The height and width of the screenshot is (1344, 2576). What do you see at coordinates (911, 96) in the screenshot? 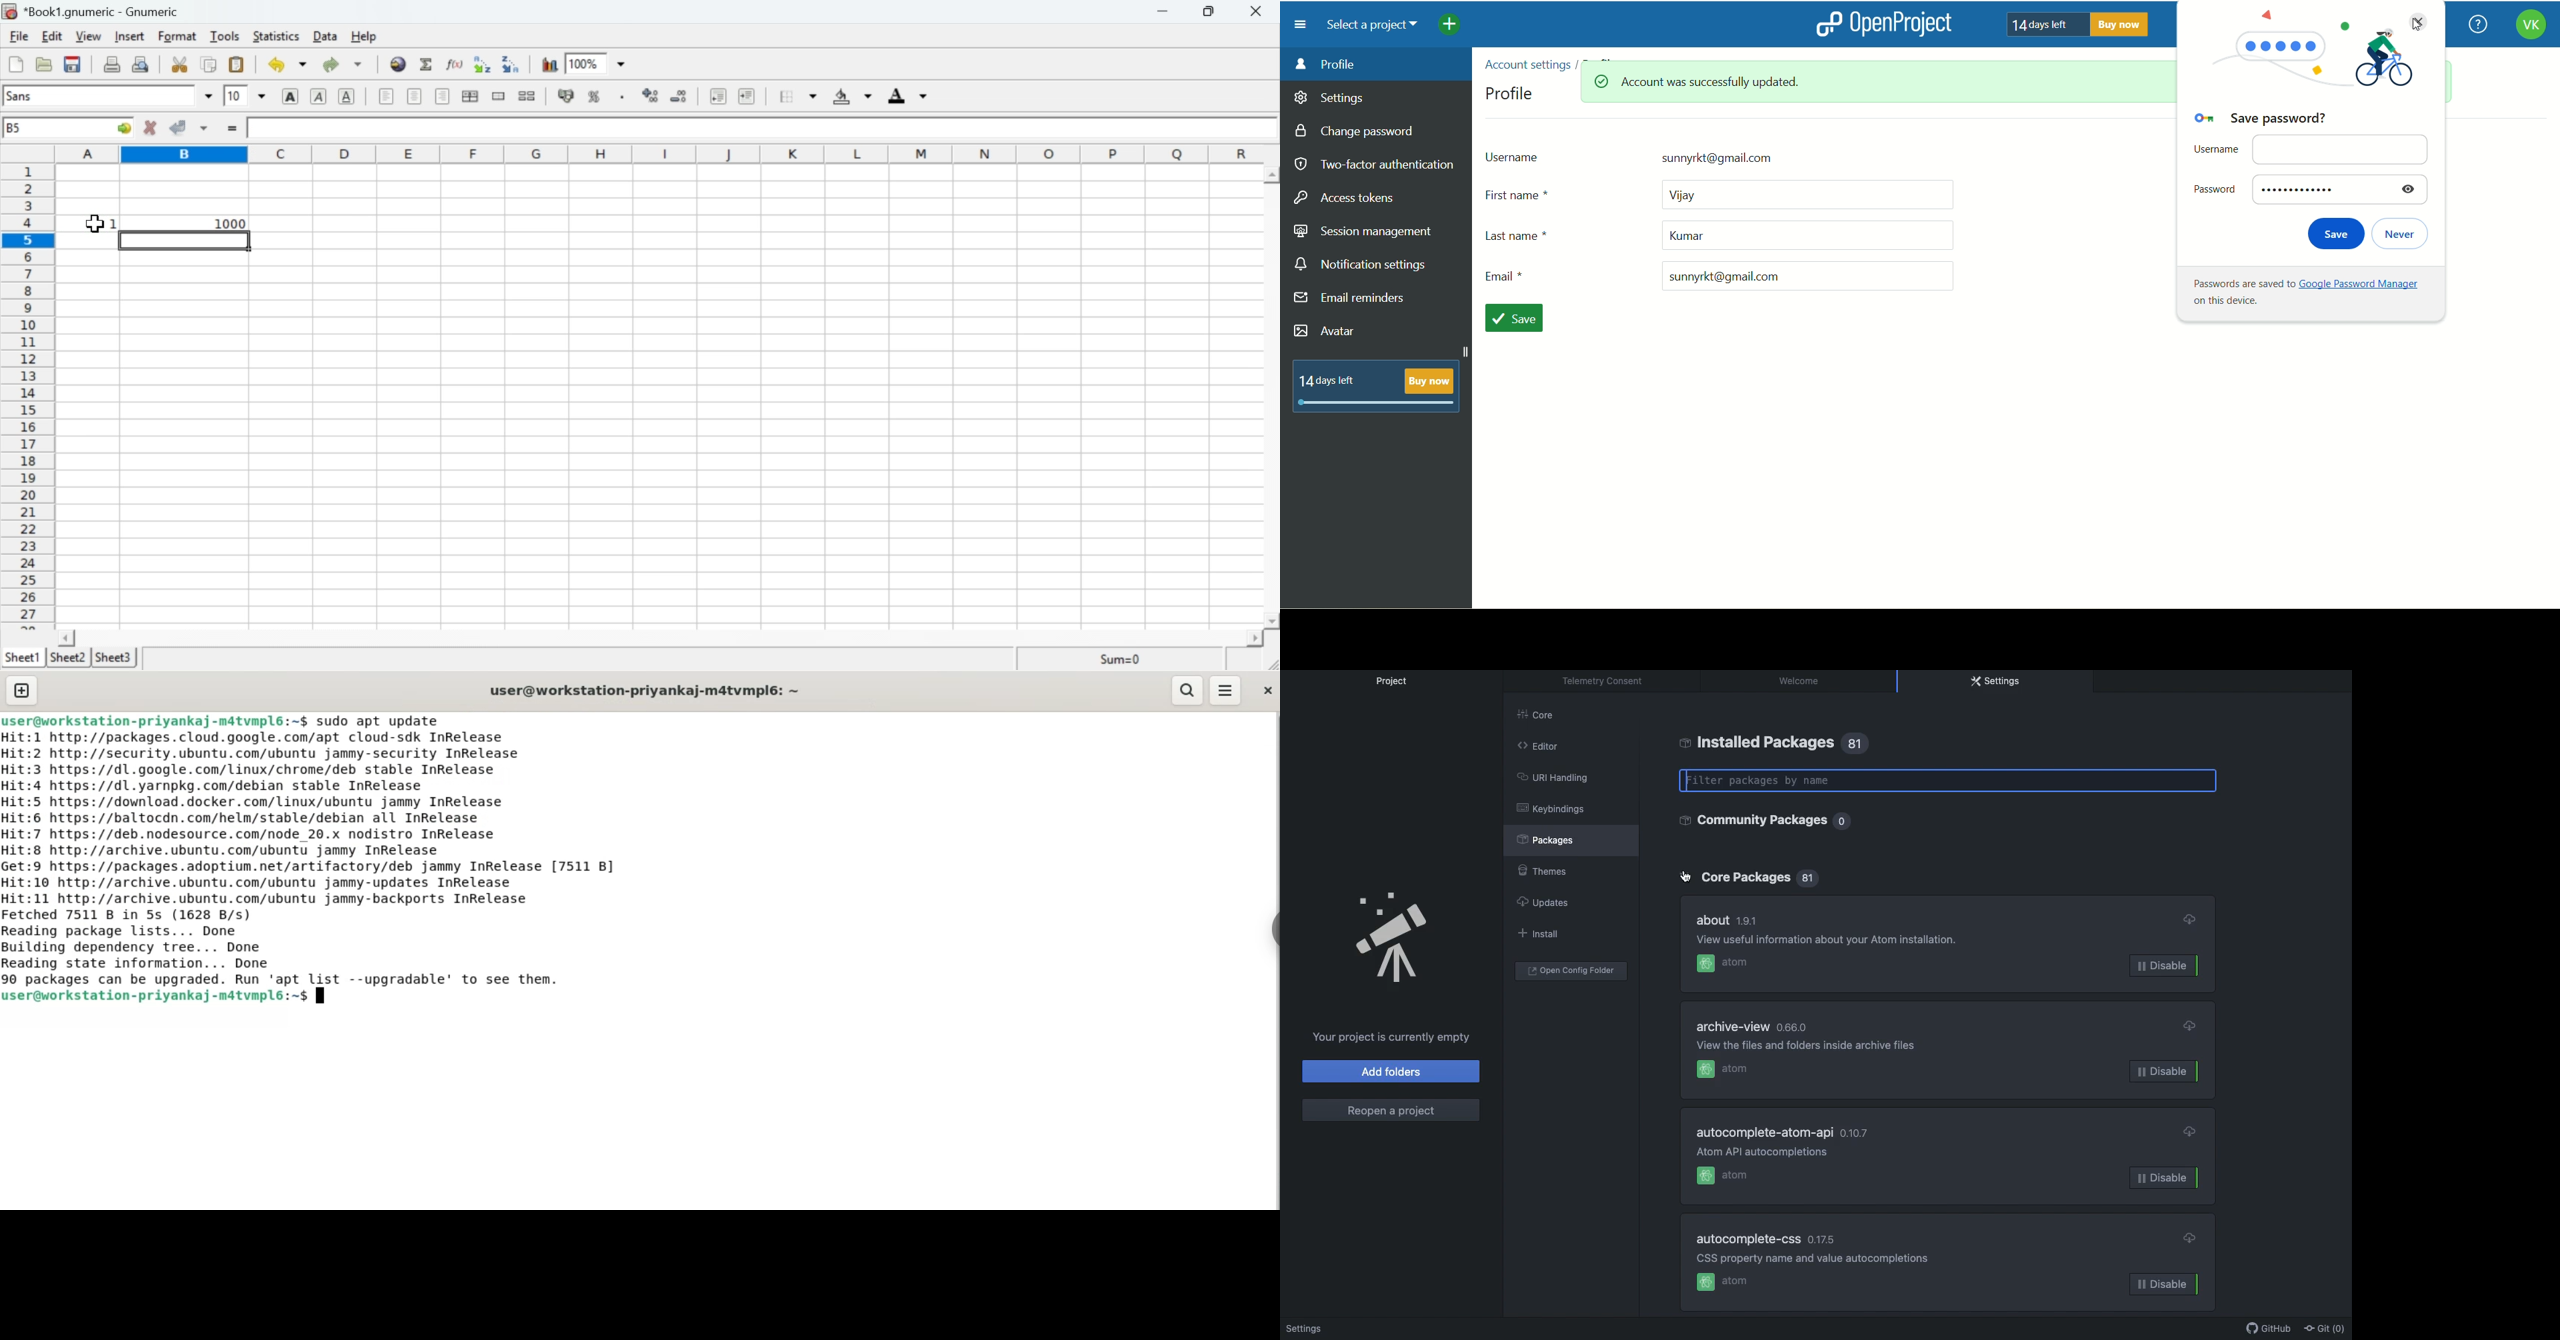
I see `Foreground` at bounding box center [911, 96].